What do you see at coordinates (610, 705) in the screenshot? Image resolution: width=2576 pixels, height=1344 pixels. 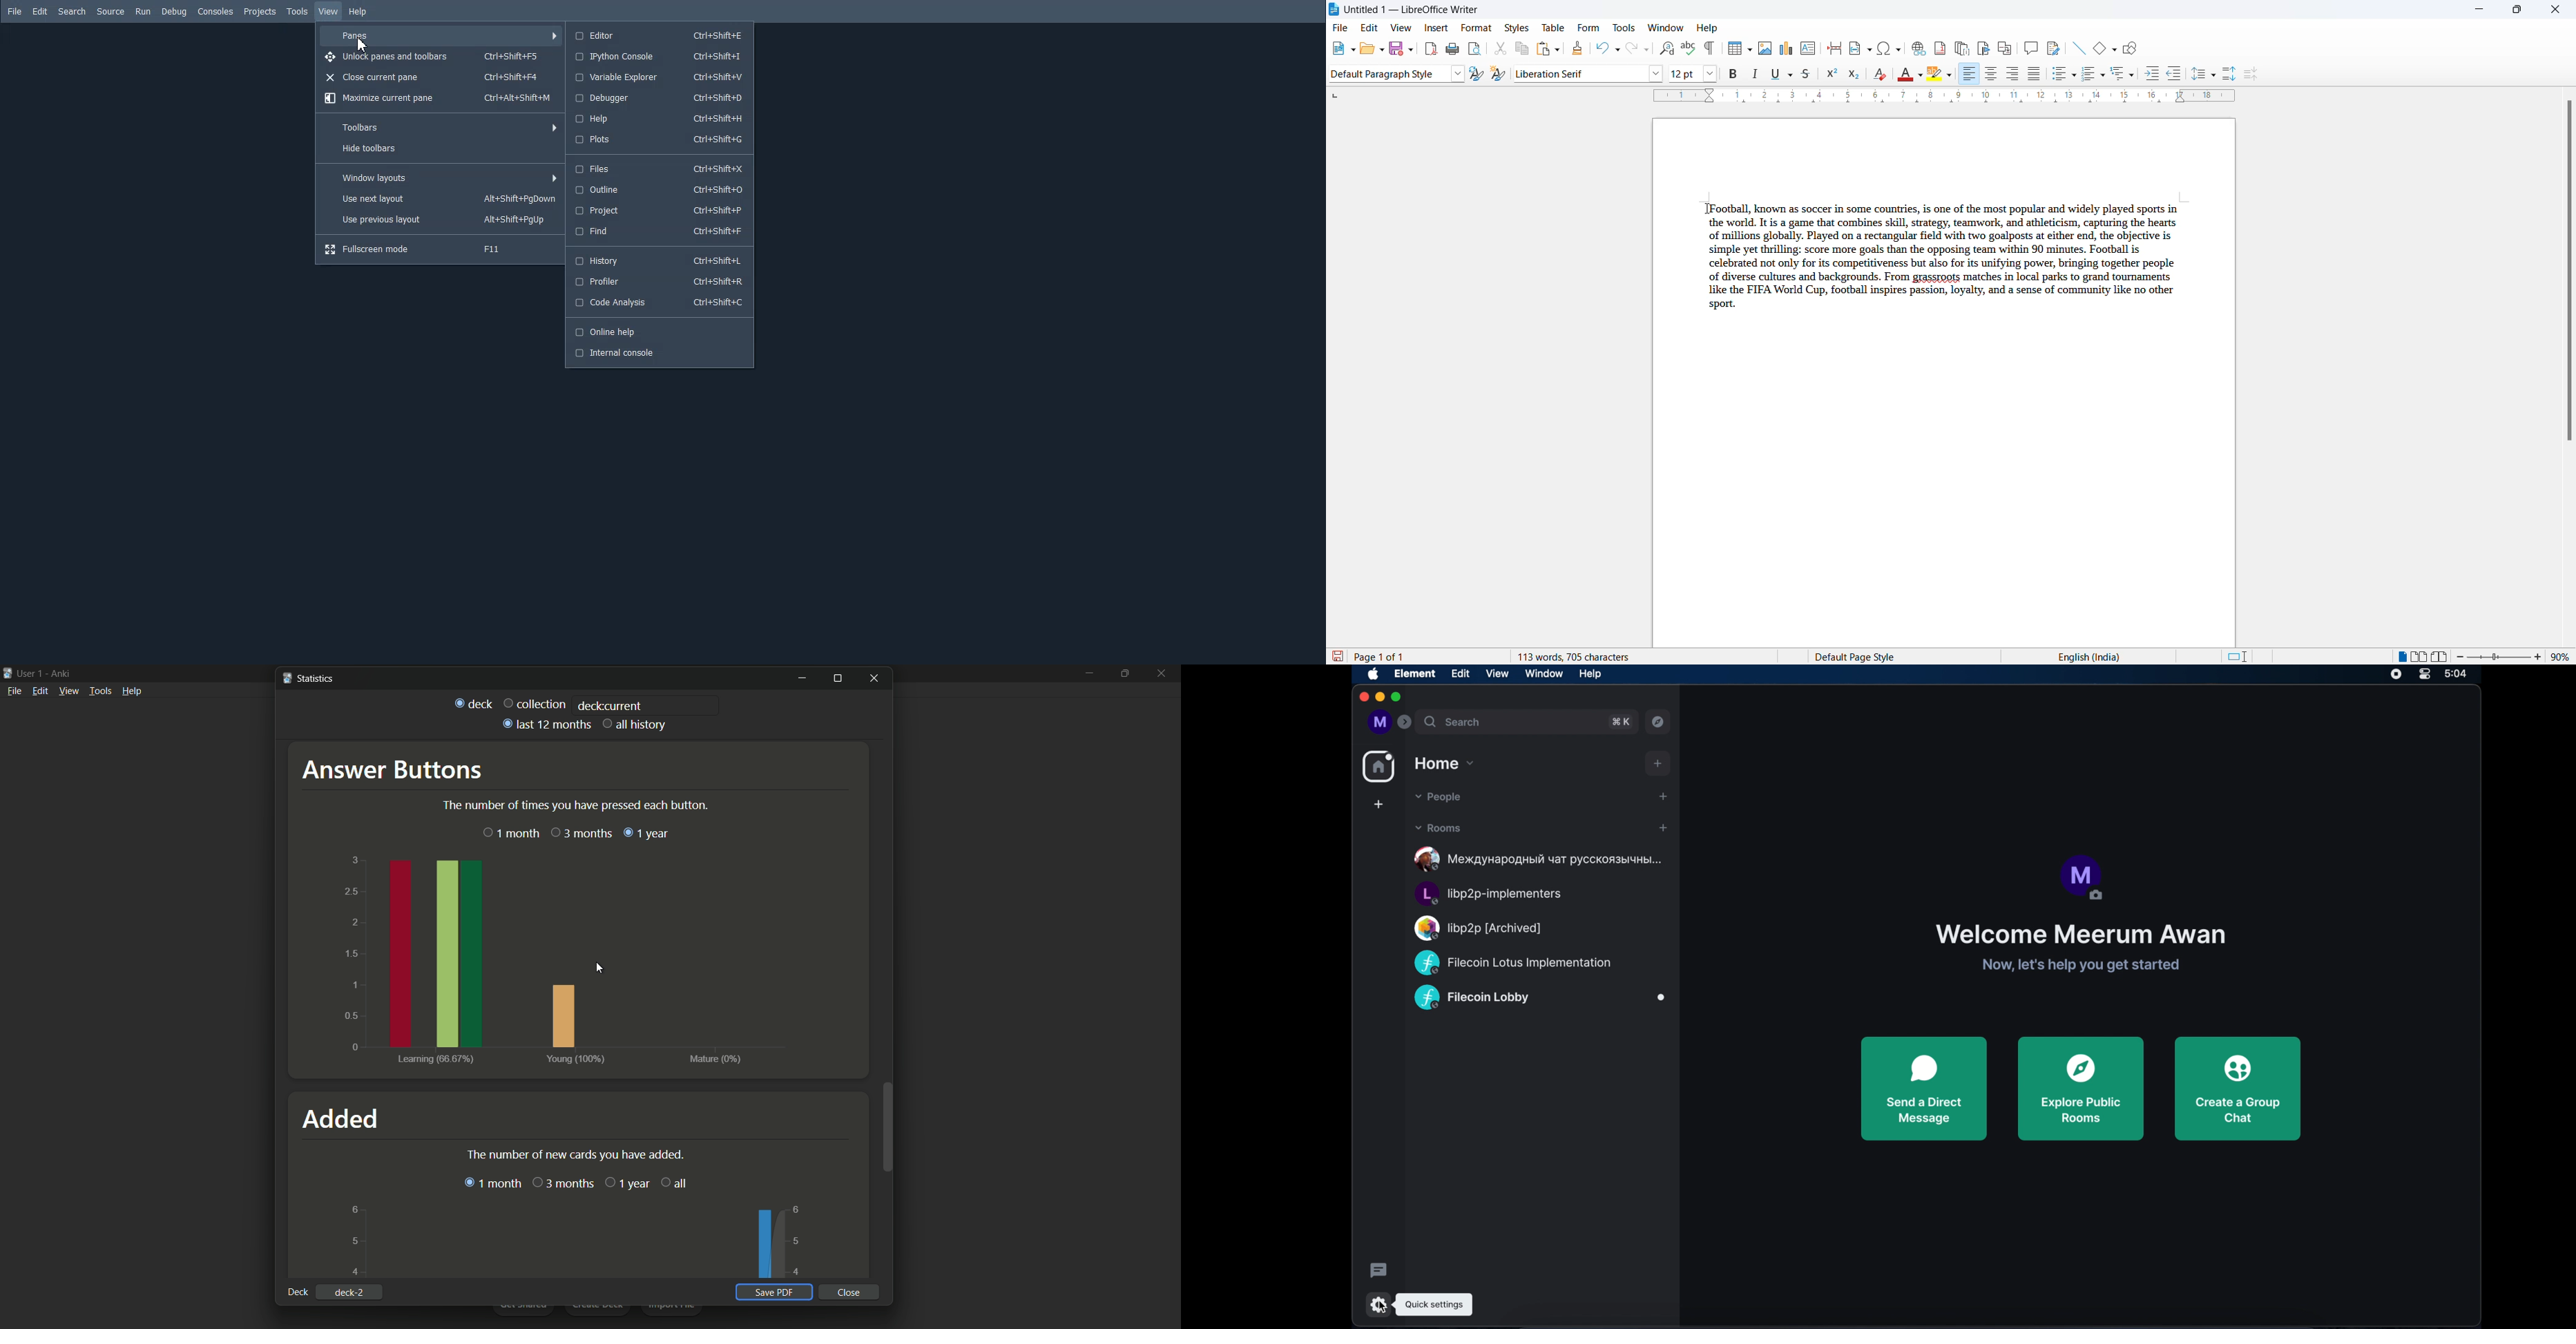 I see `deck:current` at bounding box center [610, 705].